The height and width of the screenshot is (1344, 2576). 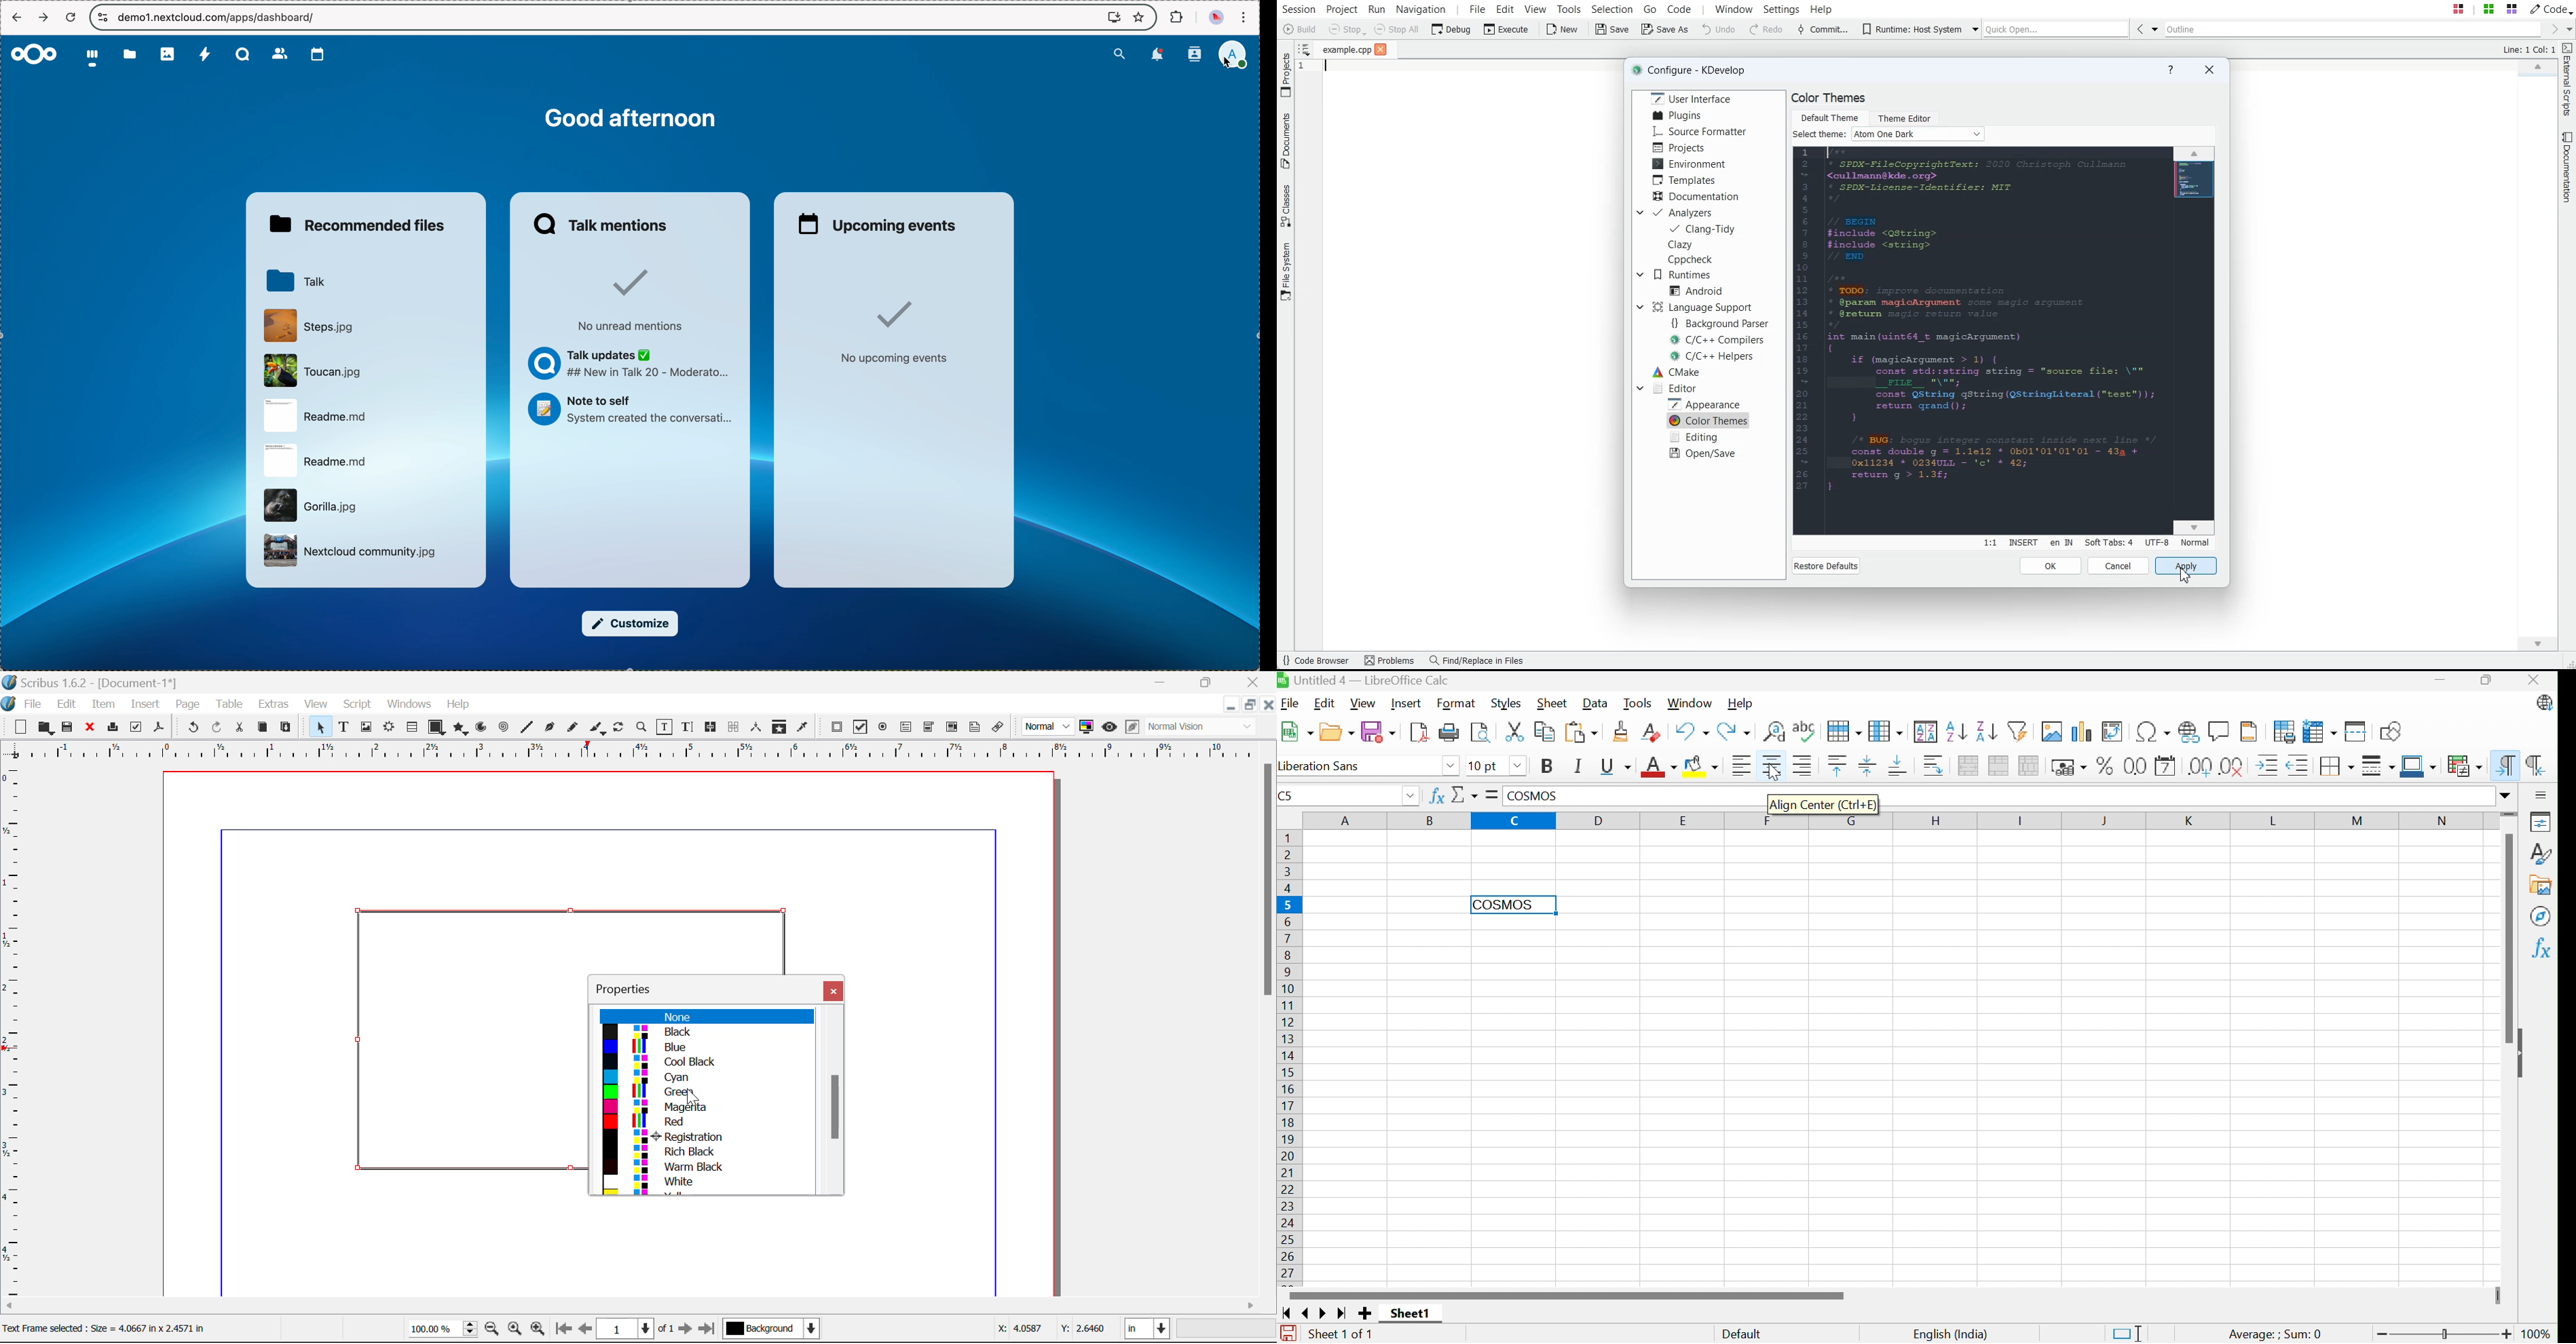 I want to click on URL, so click(x=217, y=18).